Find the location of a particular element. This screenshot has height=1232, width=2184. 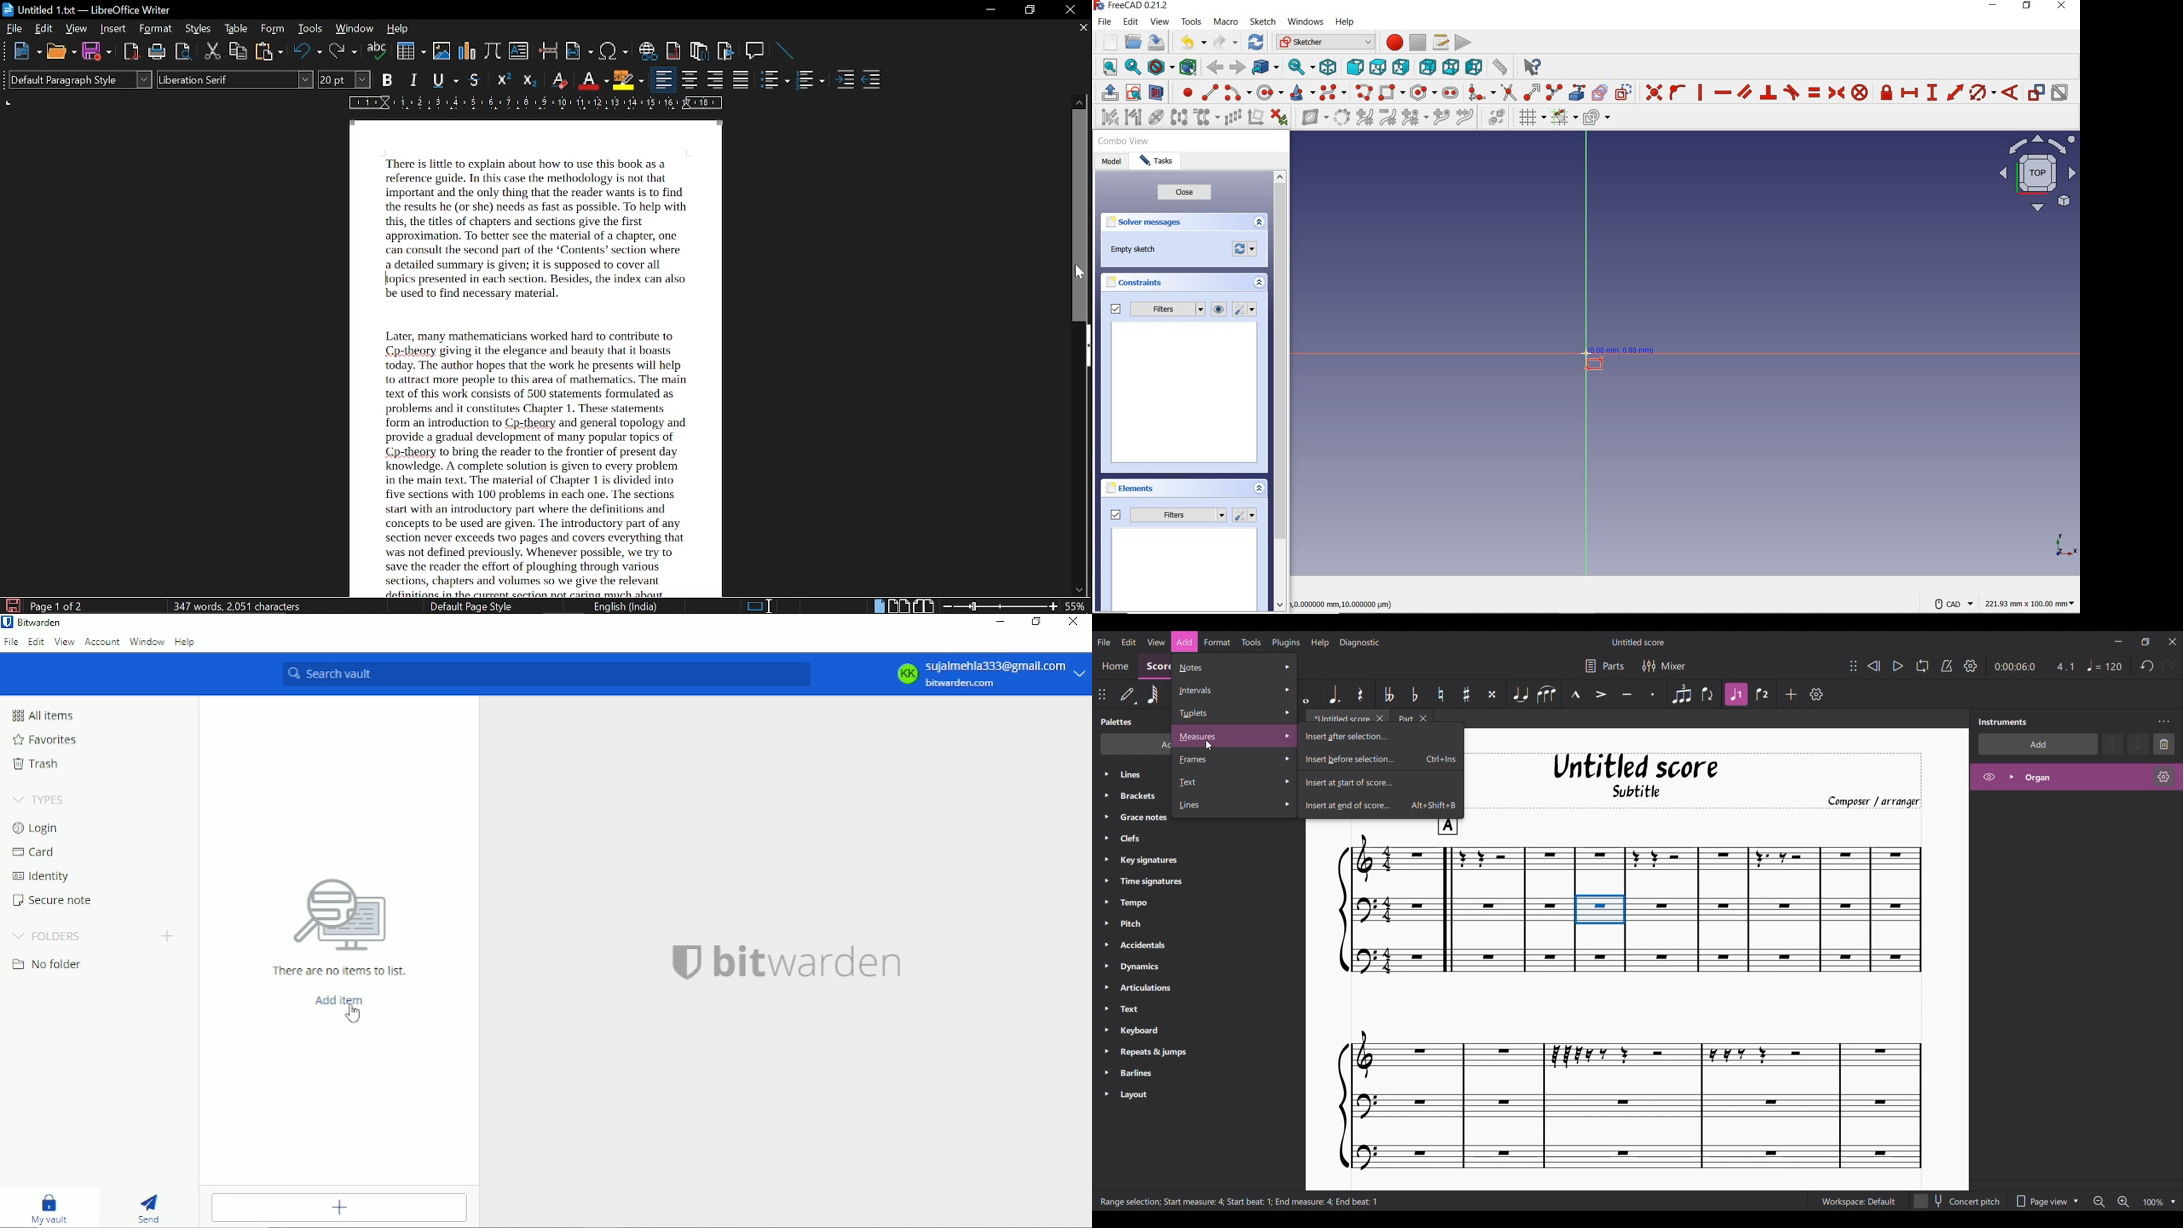

insert endnote is located at coordinates (700, 52).